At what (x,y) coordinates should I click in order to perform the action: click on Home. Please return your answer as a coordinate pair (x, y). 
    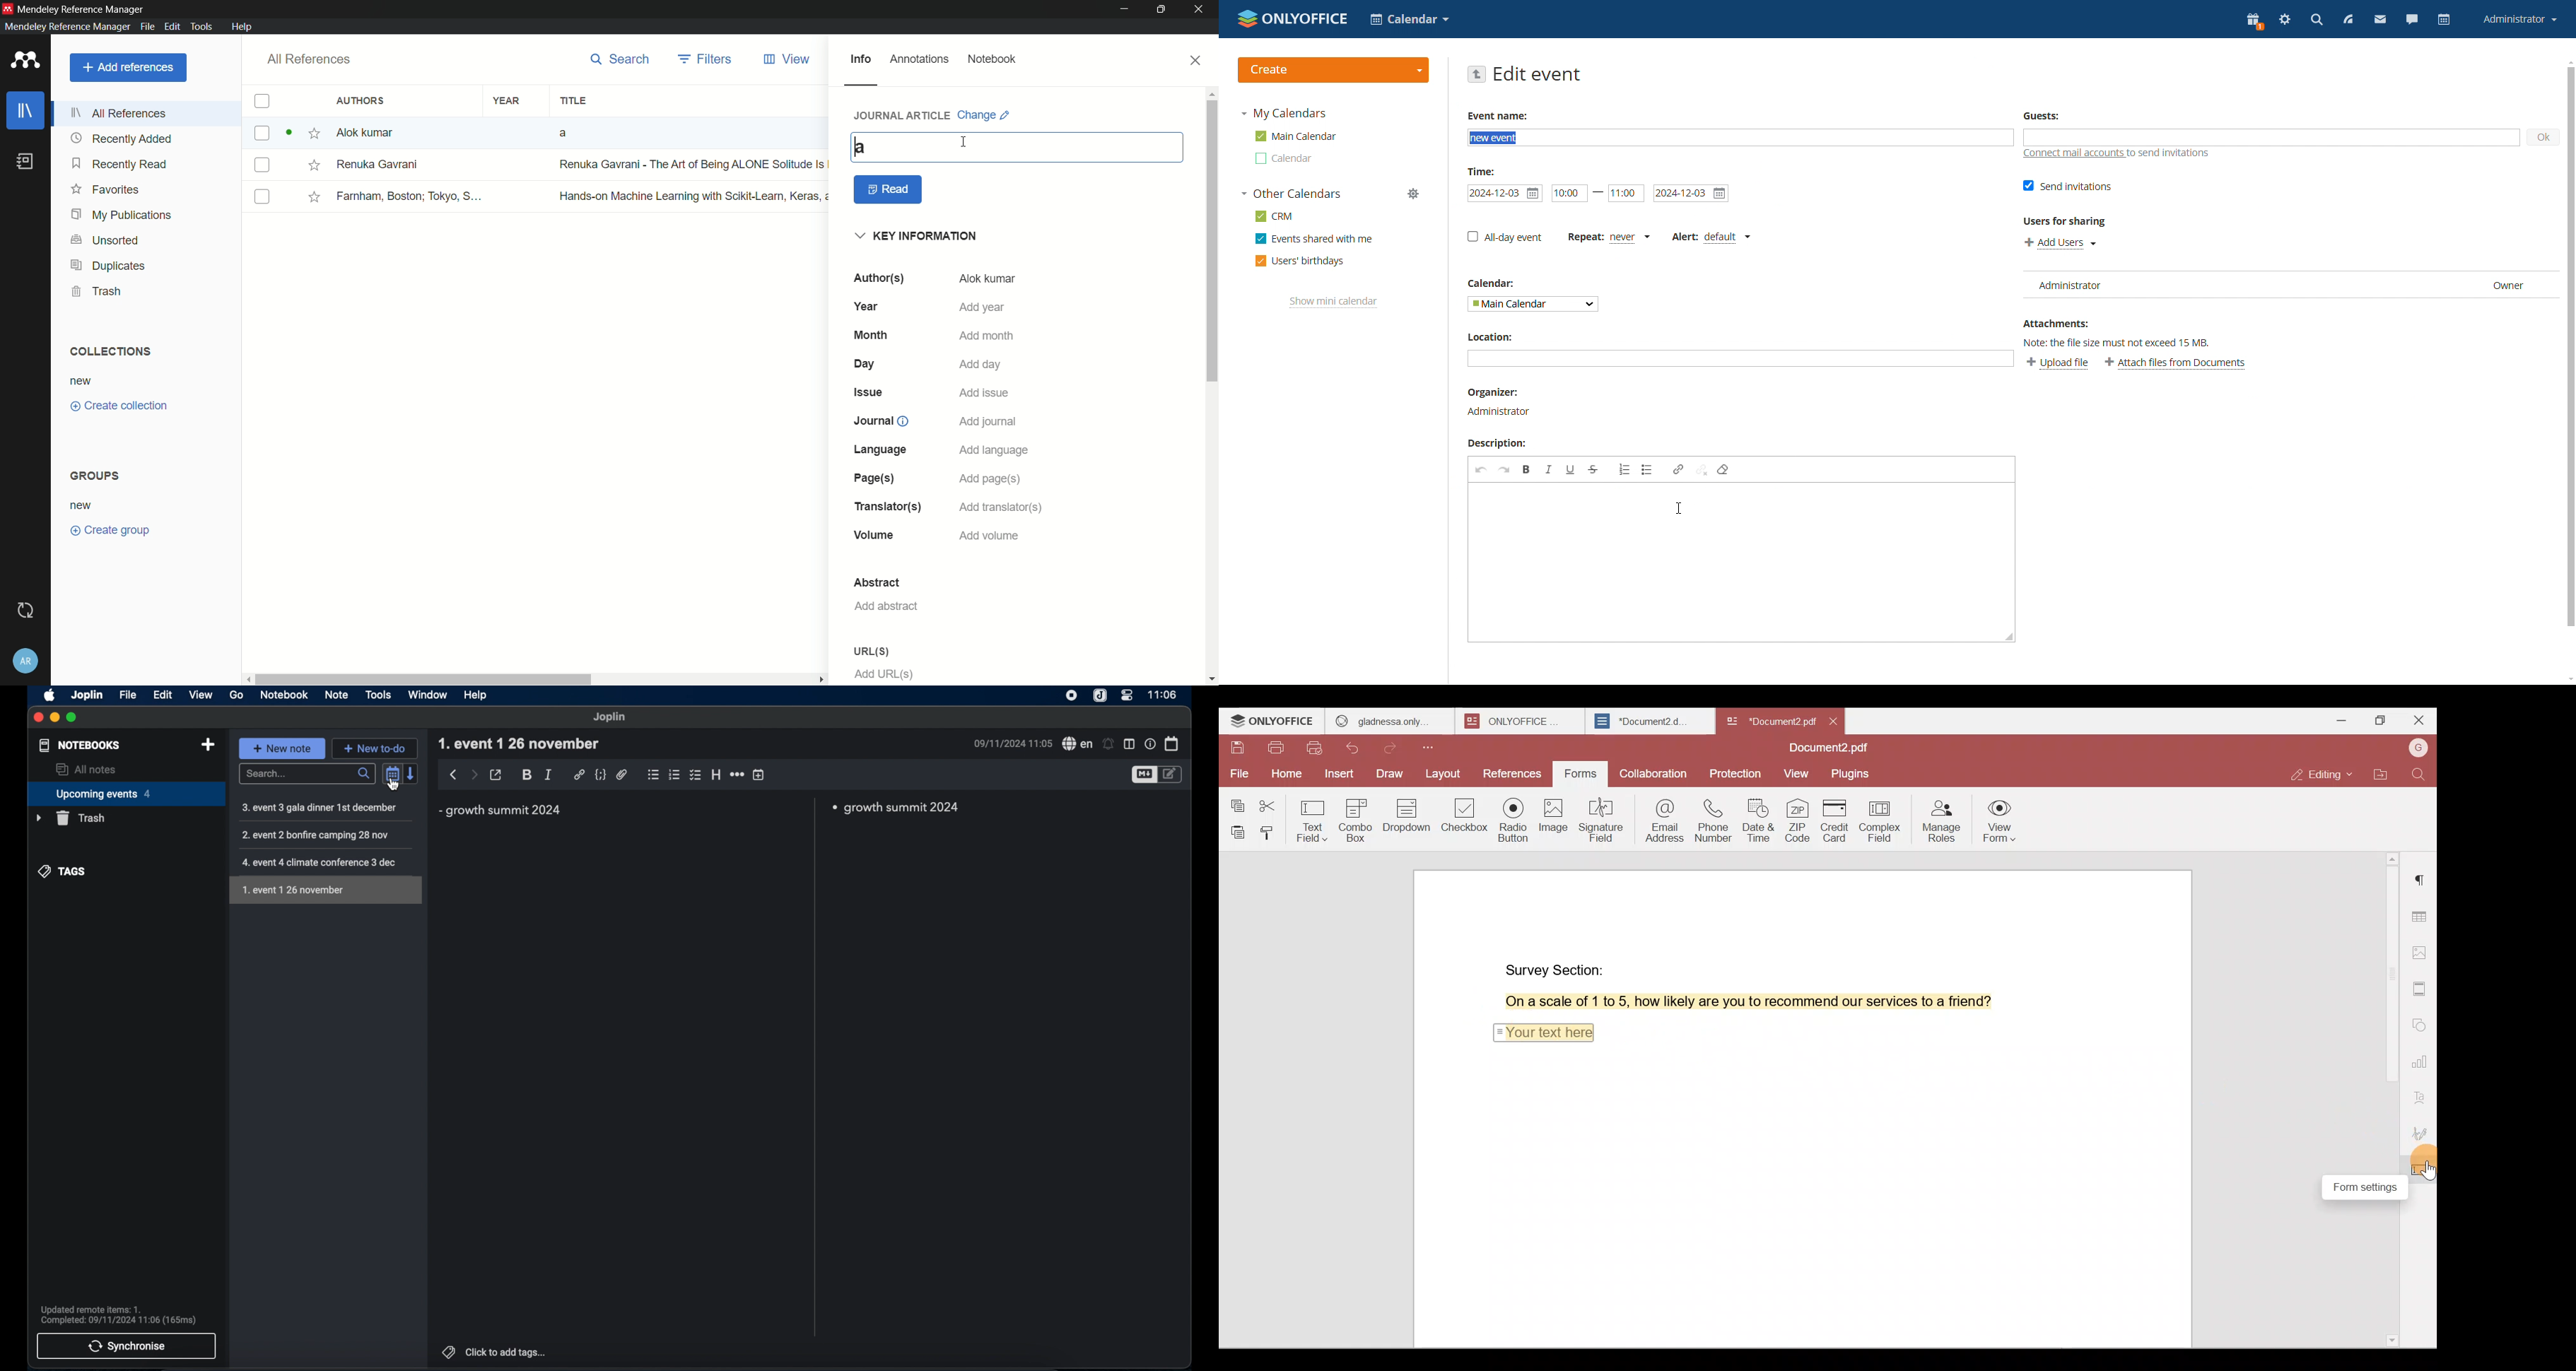
    Looking at the image, I should click on (1284, 776).